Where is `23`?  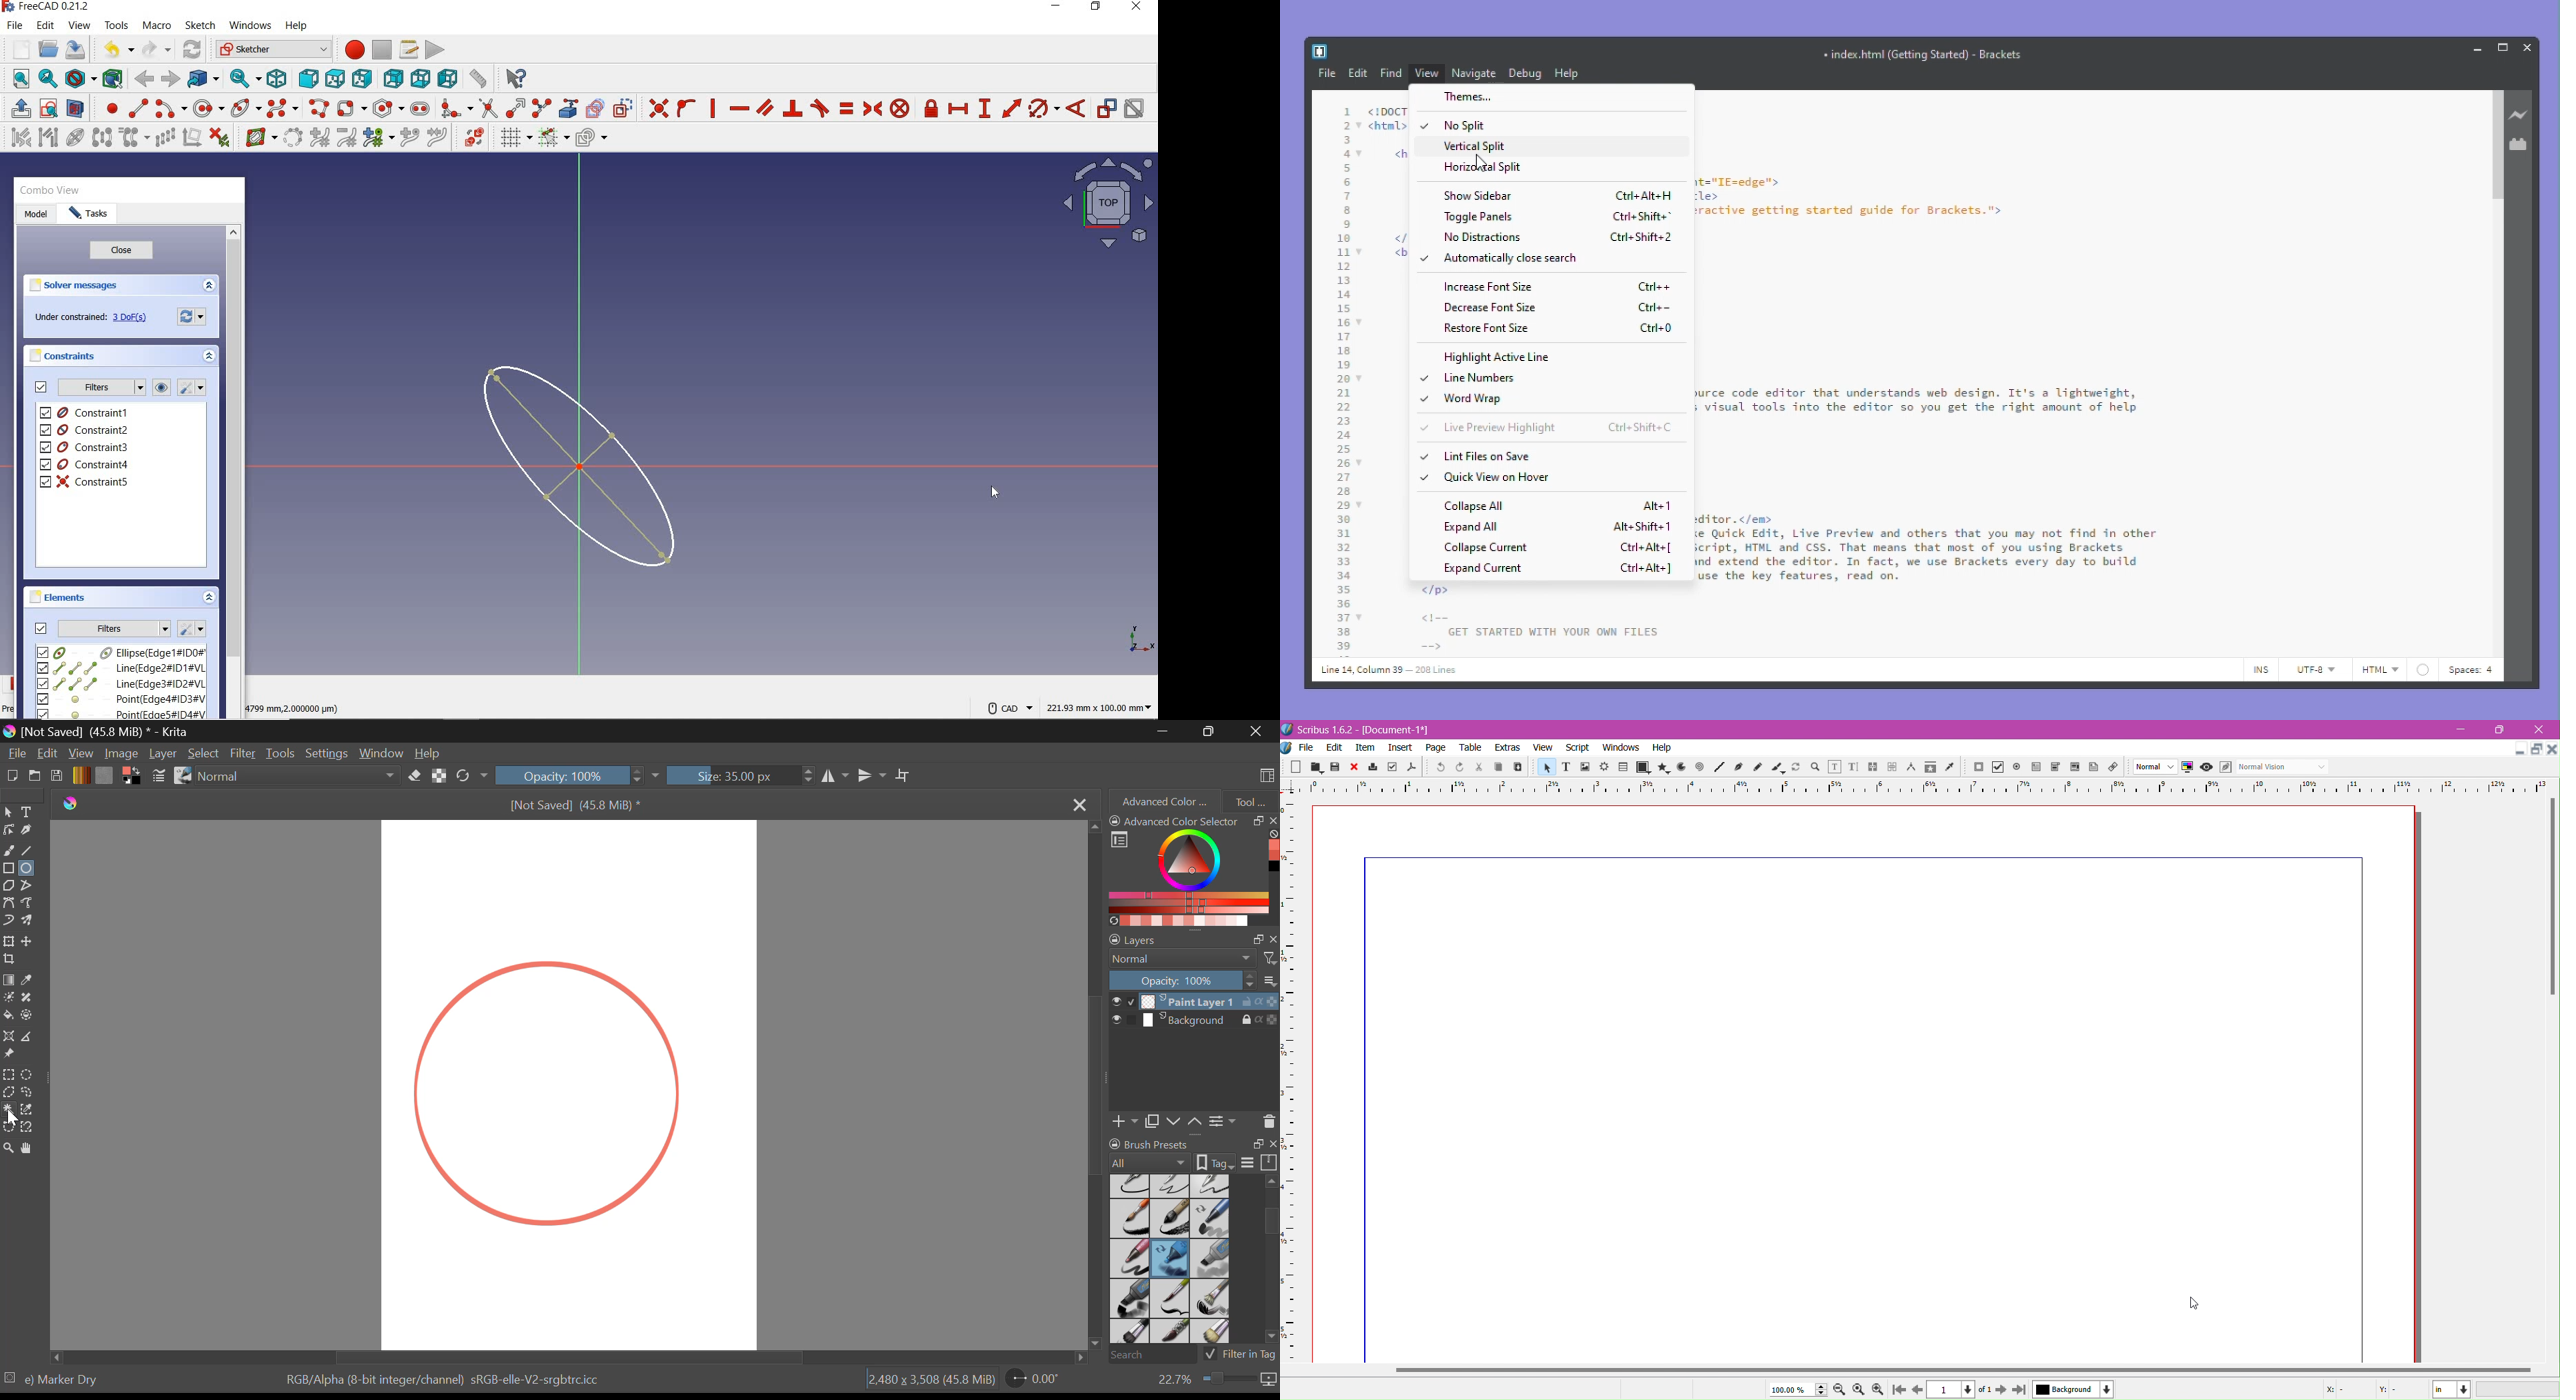
23 is located at coordinates (1343, 421).